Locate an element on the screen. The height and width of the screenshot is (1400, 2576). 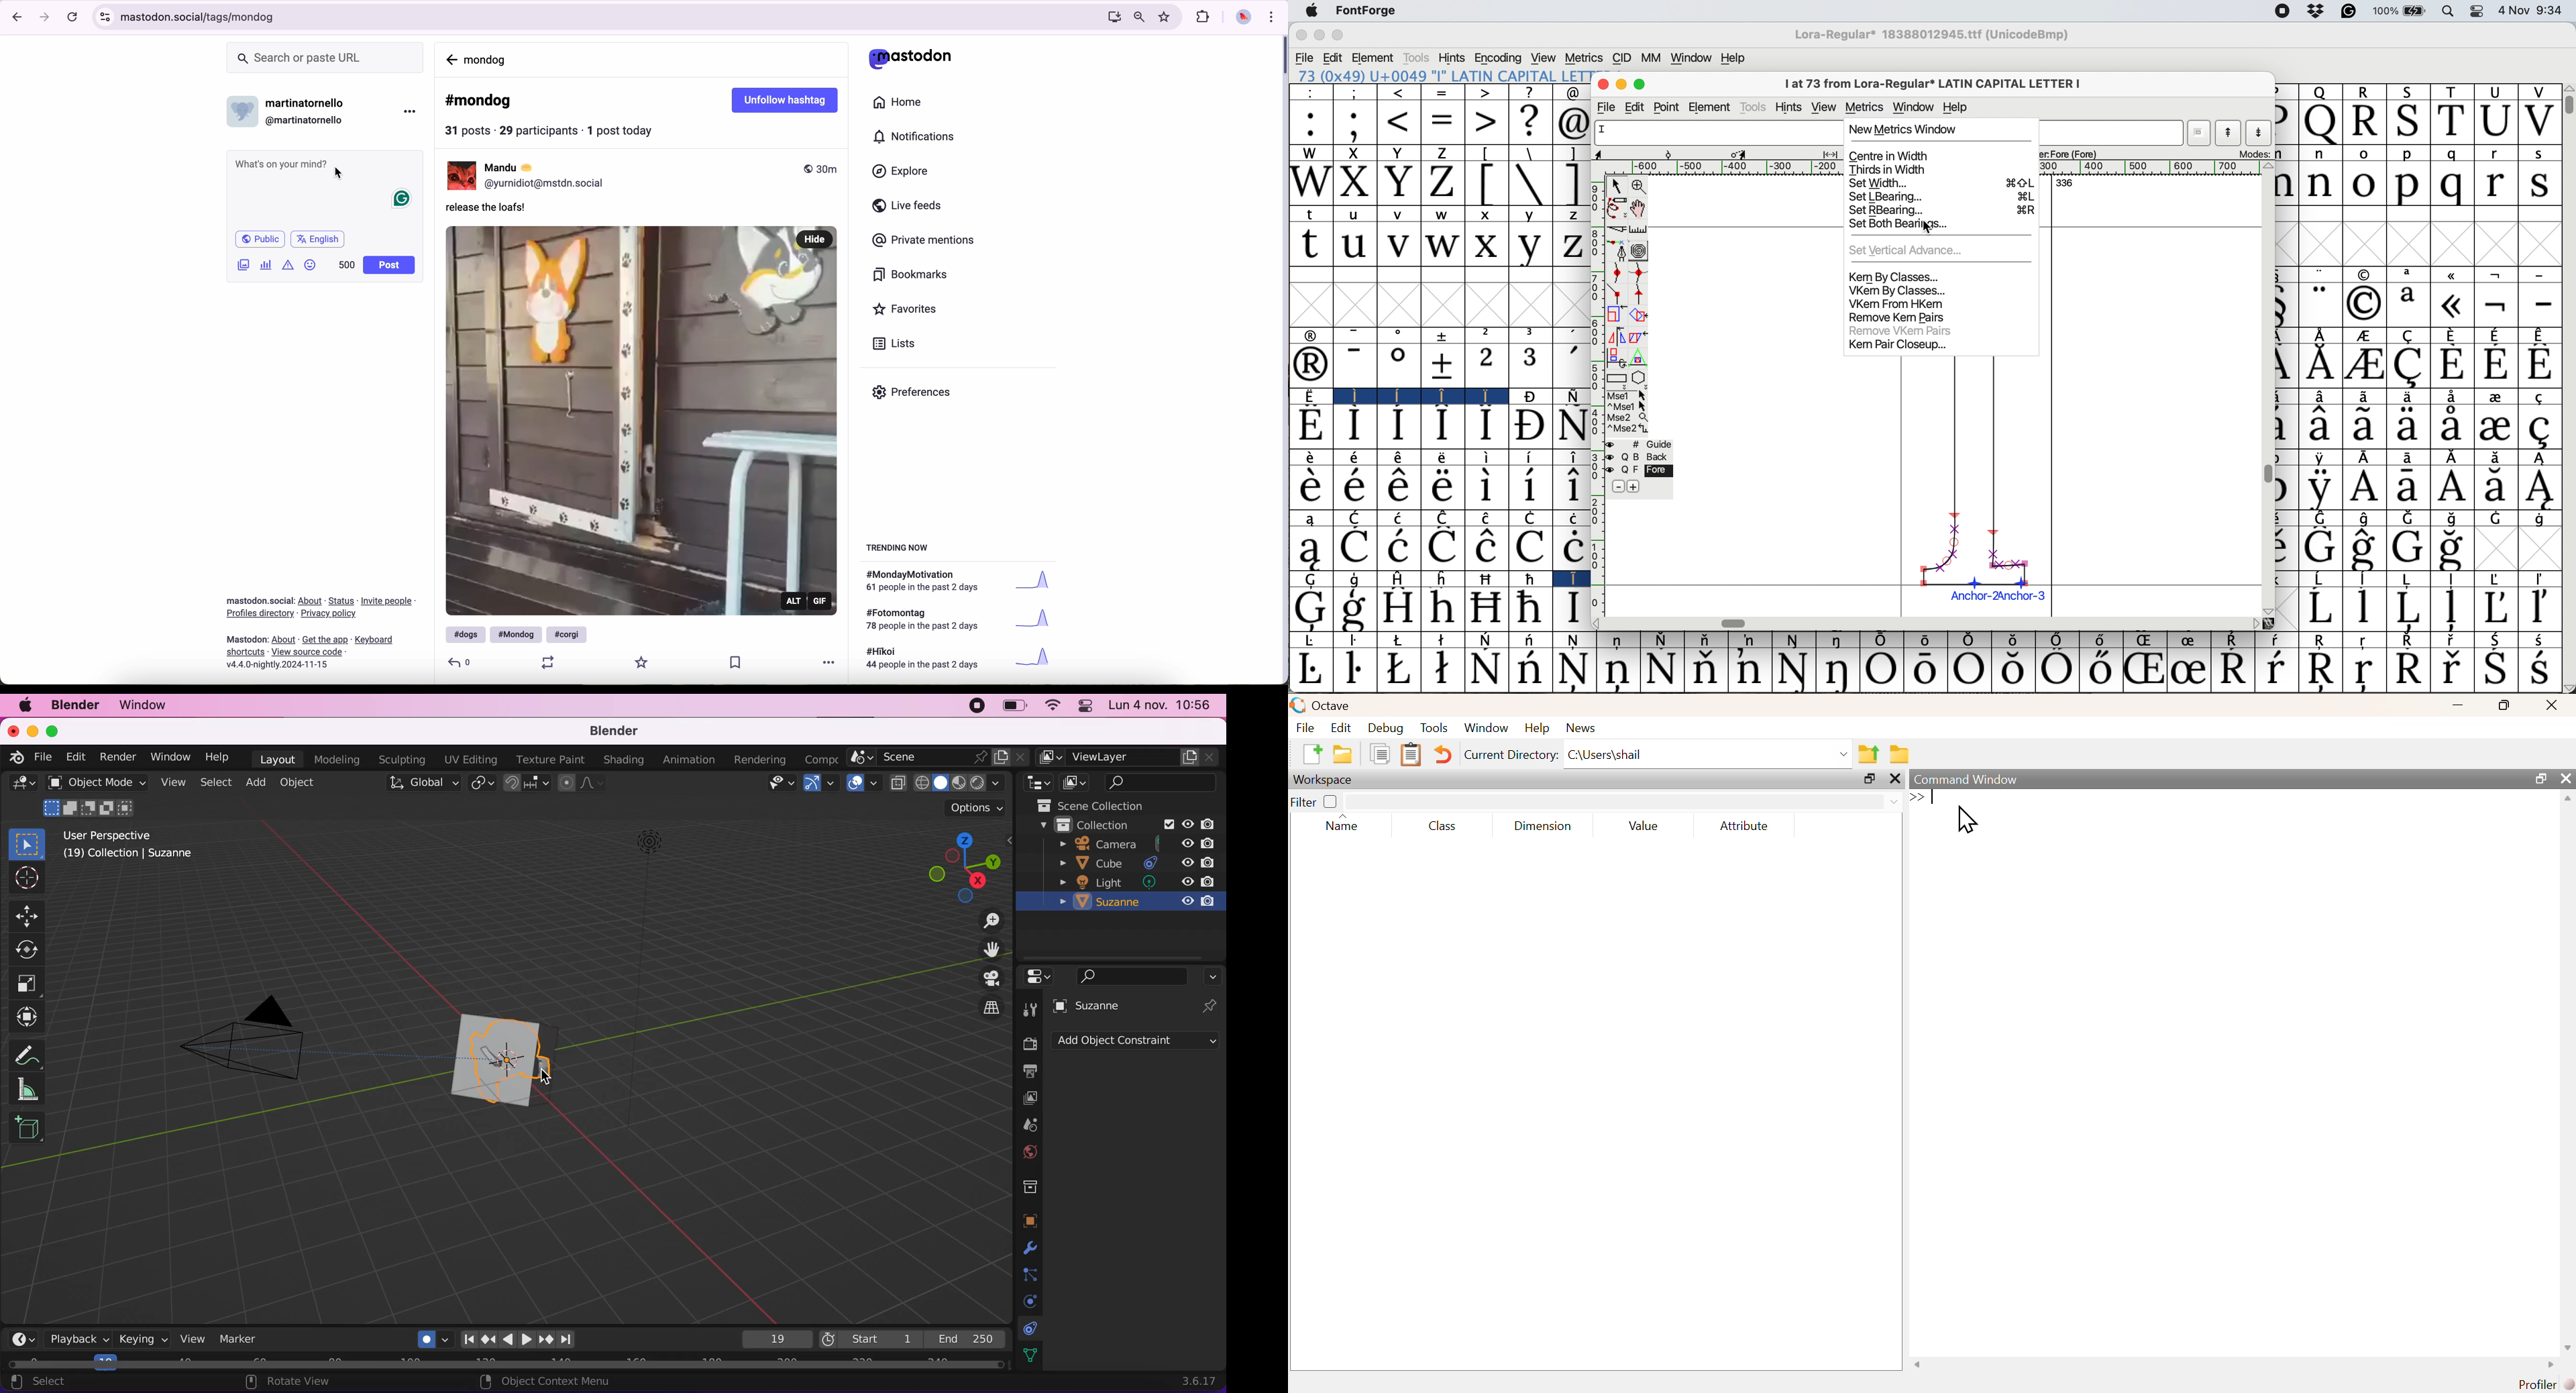
zoom is located at coordinates (1139, 18).